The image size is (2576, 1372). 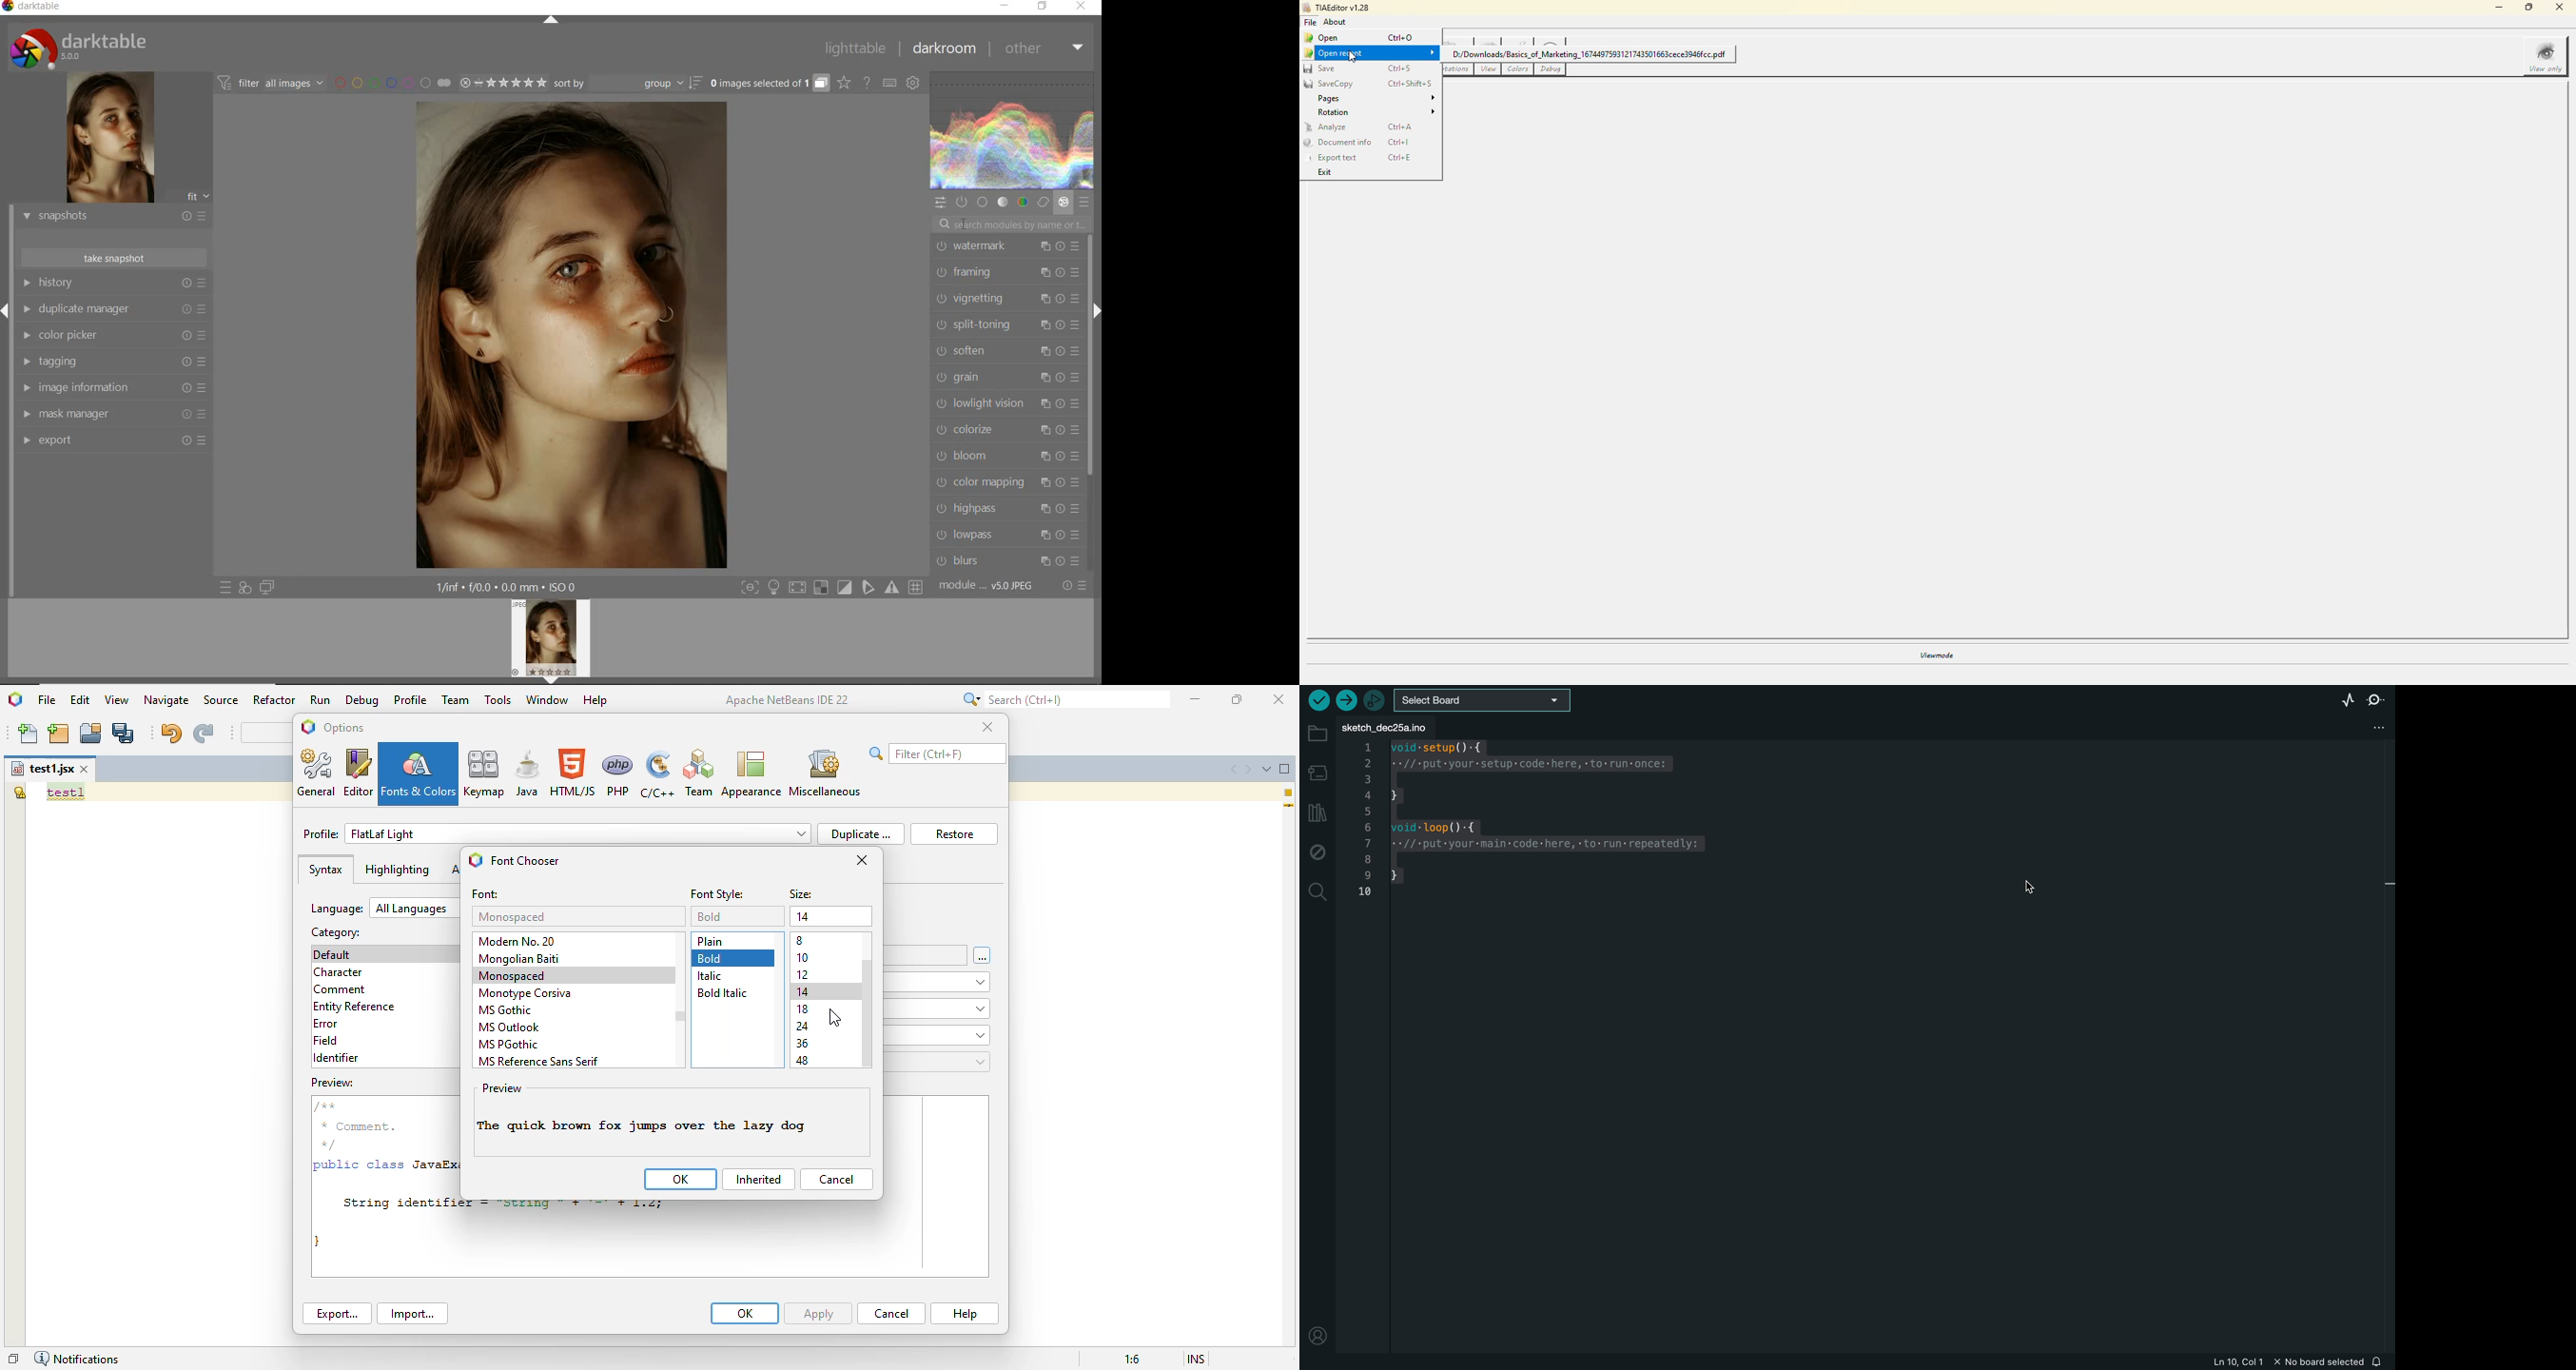 What do you see at coordinates (995, 587) in the screenshot?
I see `module....V5.0jpeg` at bounding box center [995, 587].